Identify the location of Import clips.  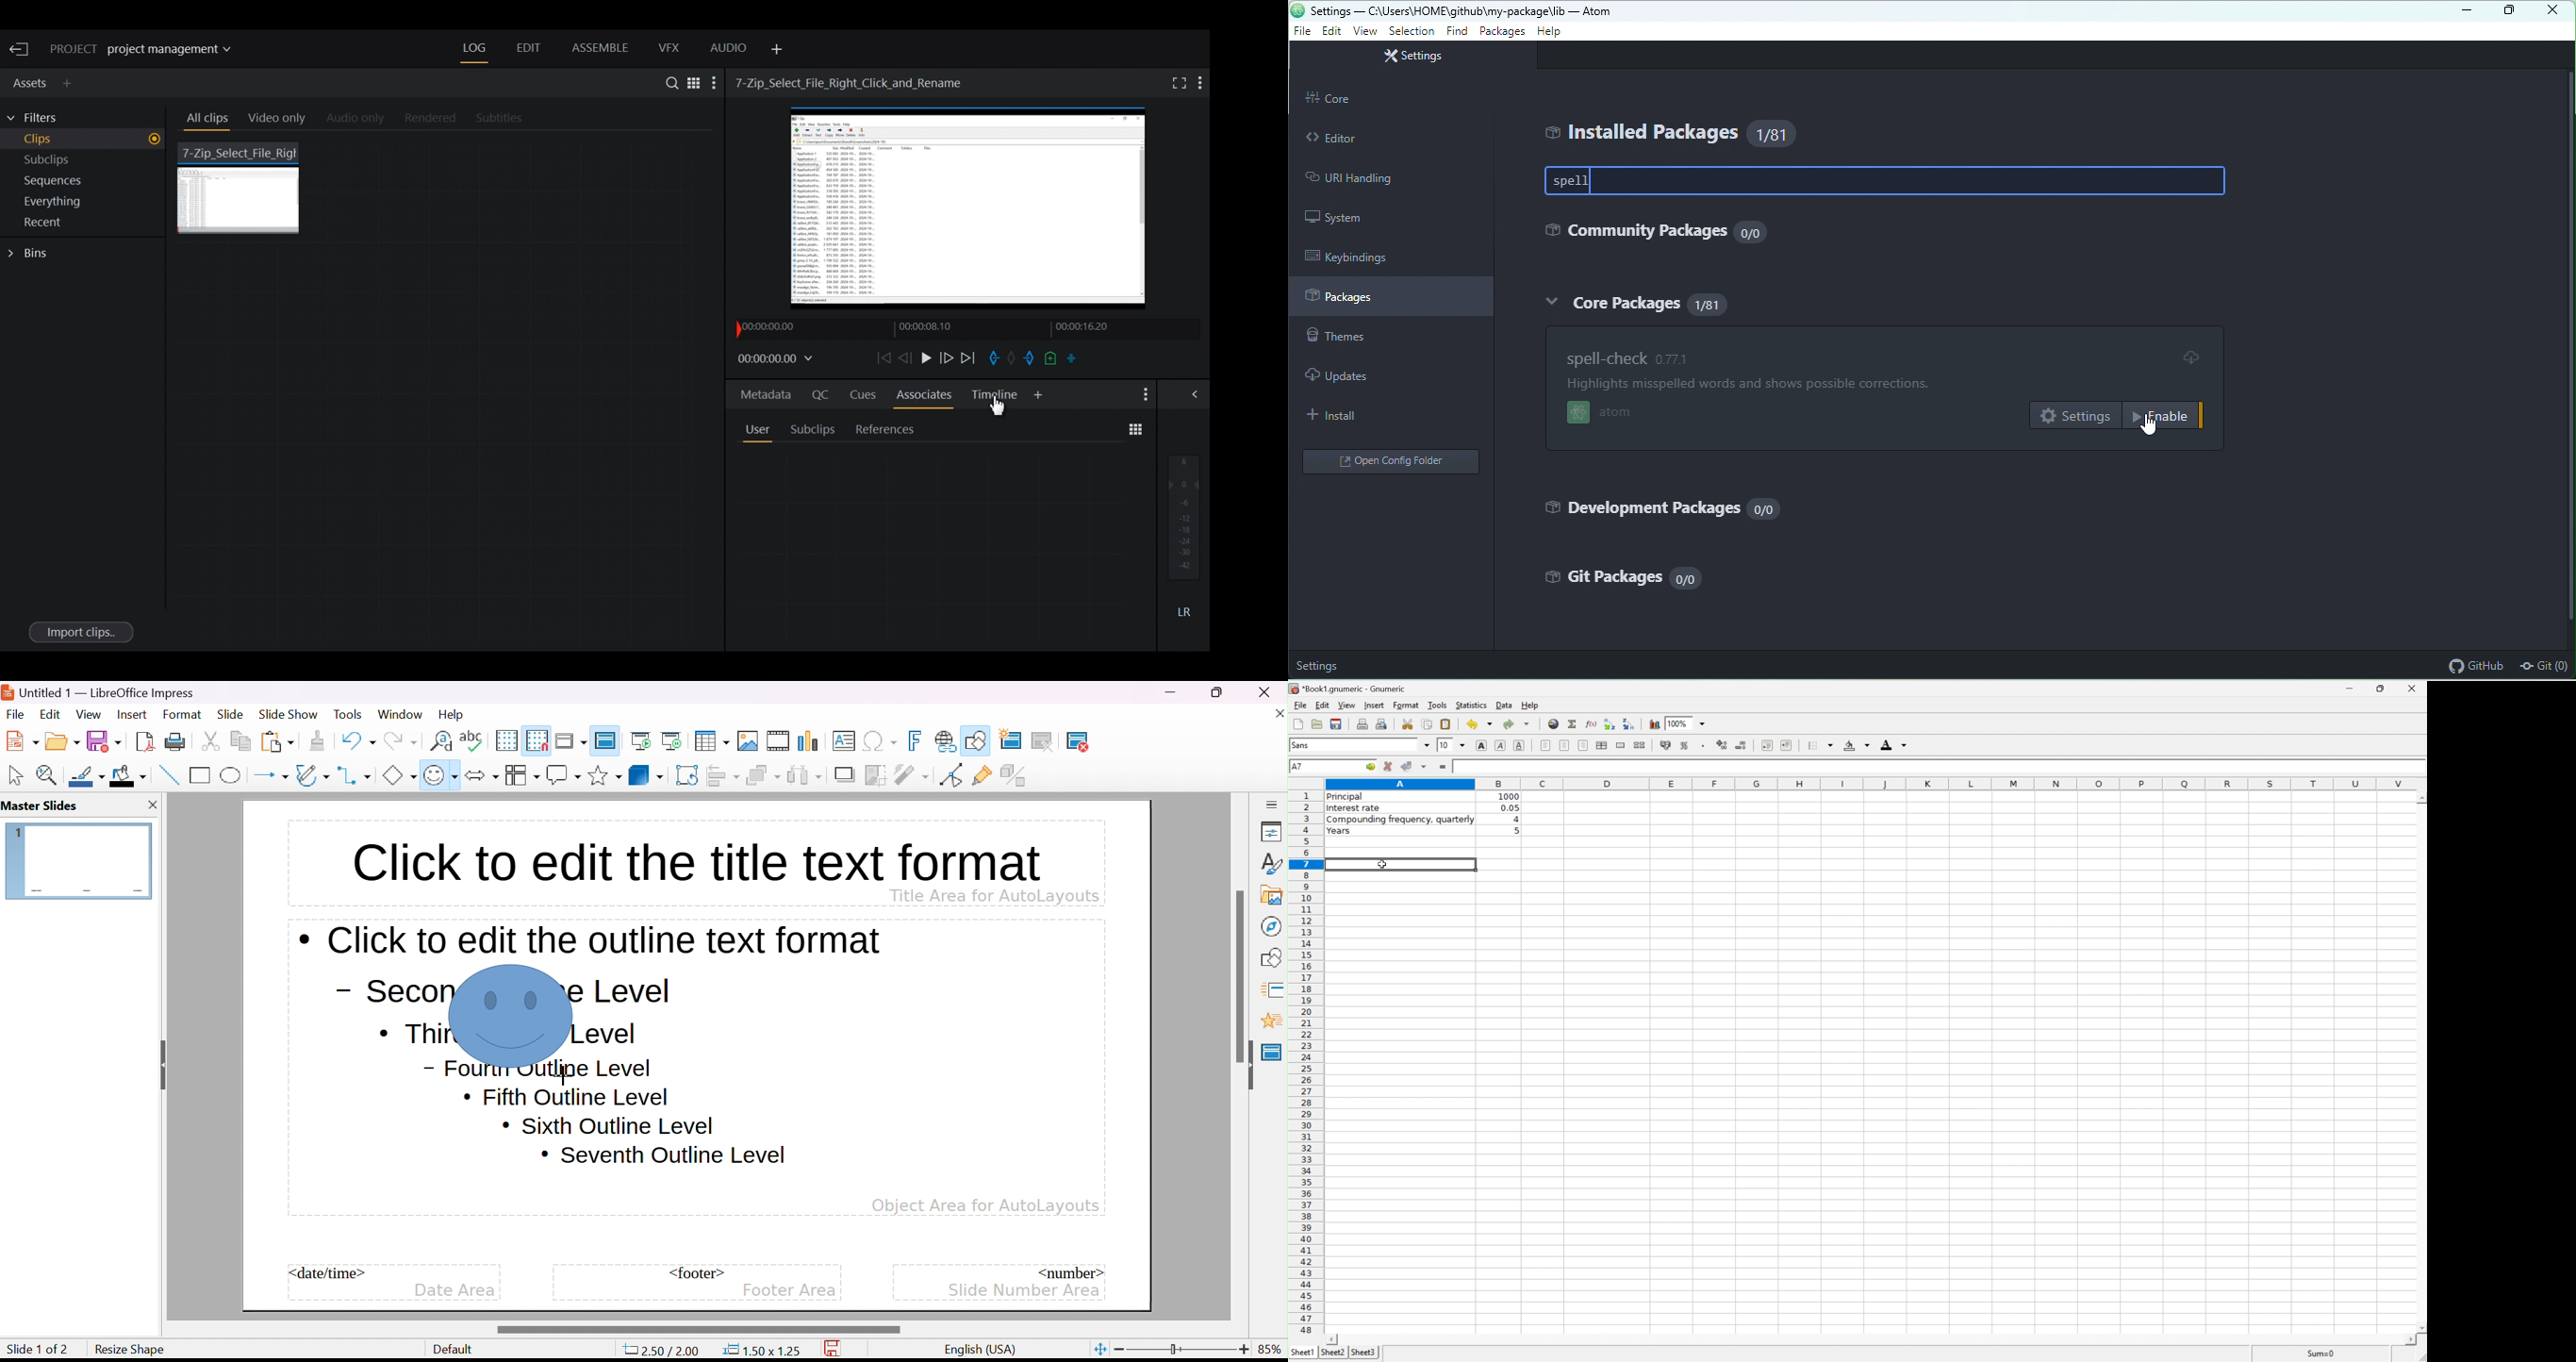
(80, 631).